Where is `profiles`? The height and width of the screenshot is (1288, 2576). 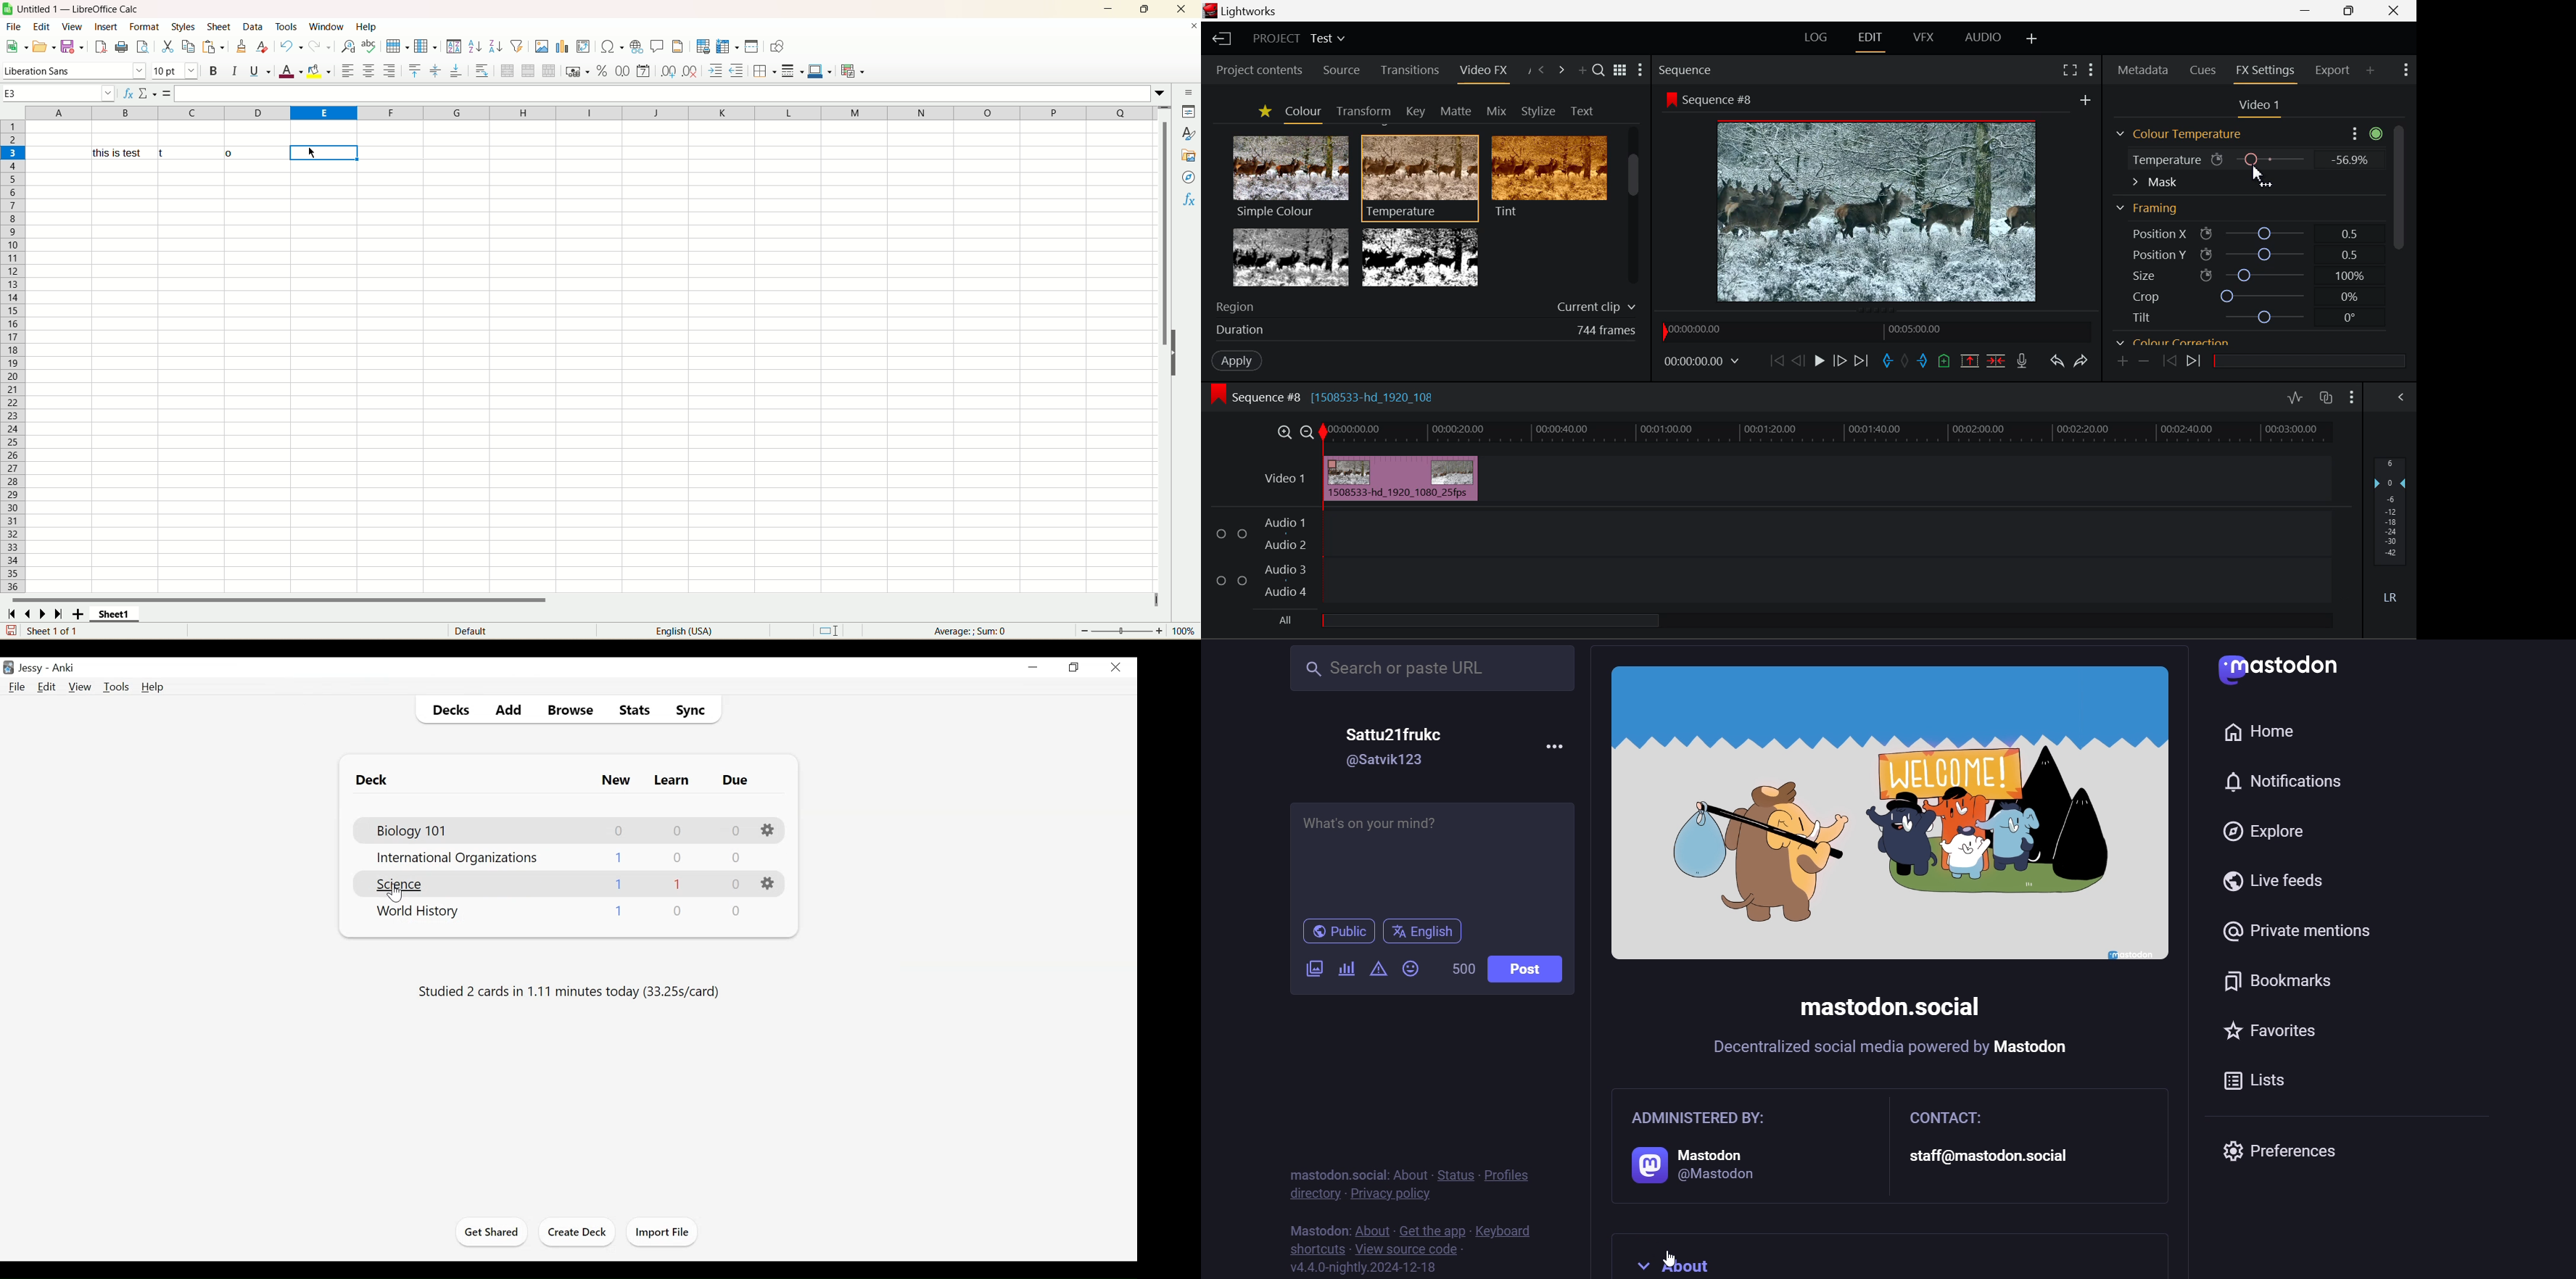 profiles is located at coordinates (1511, 1173).